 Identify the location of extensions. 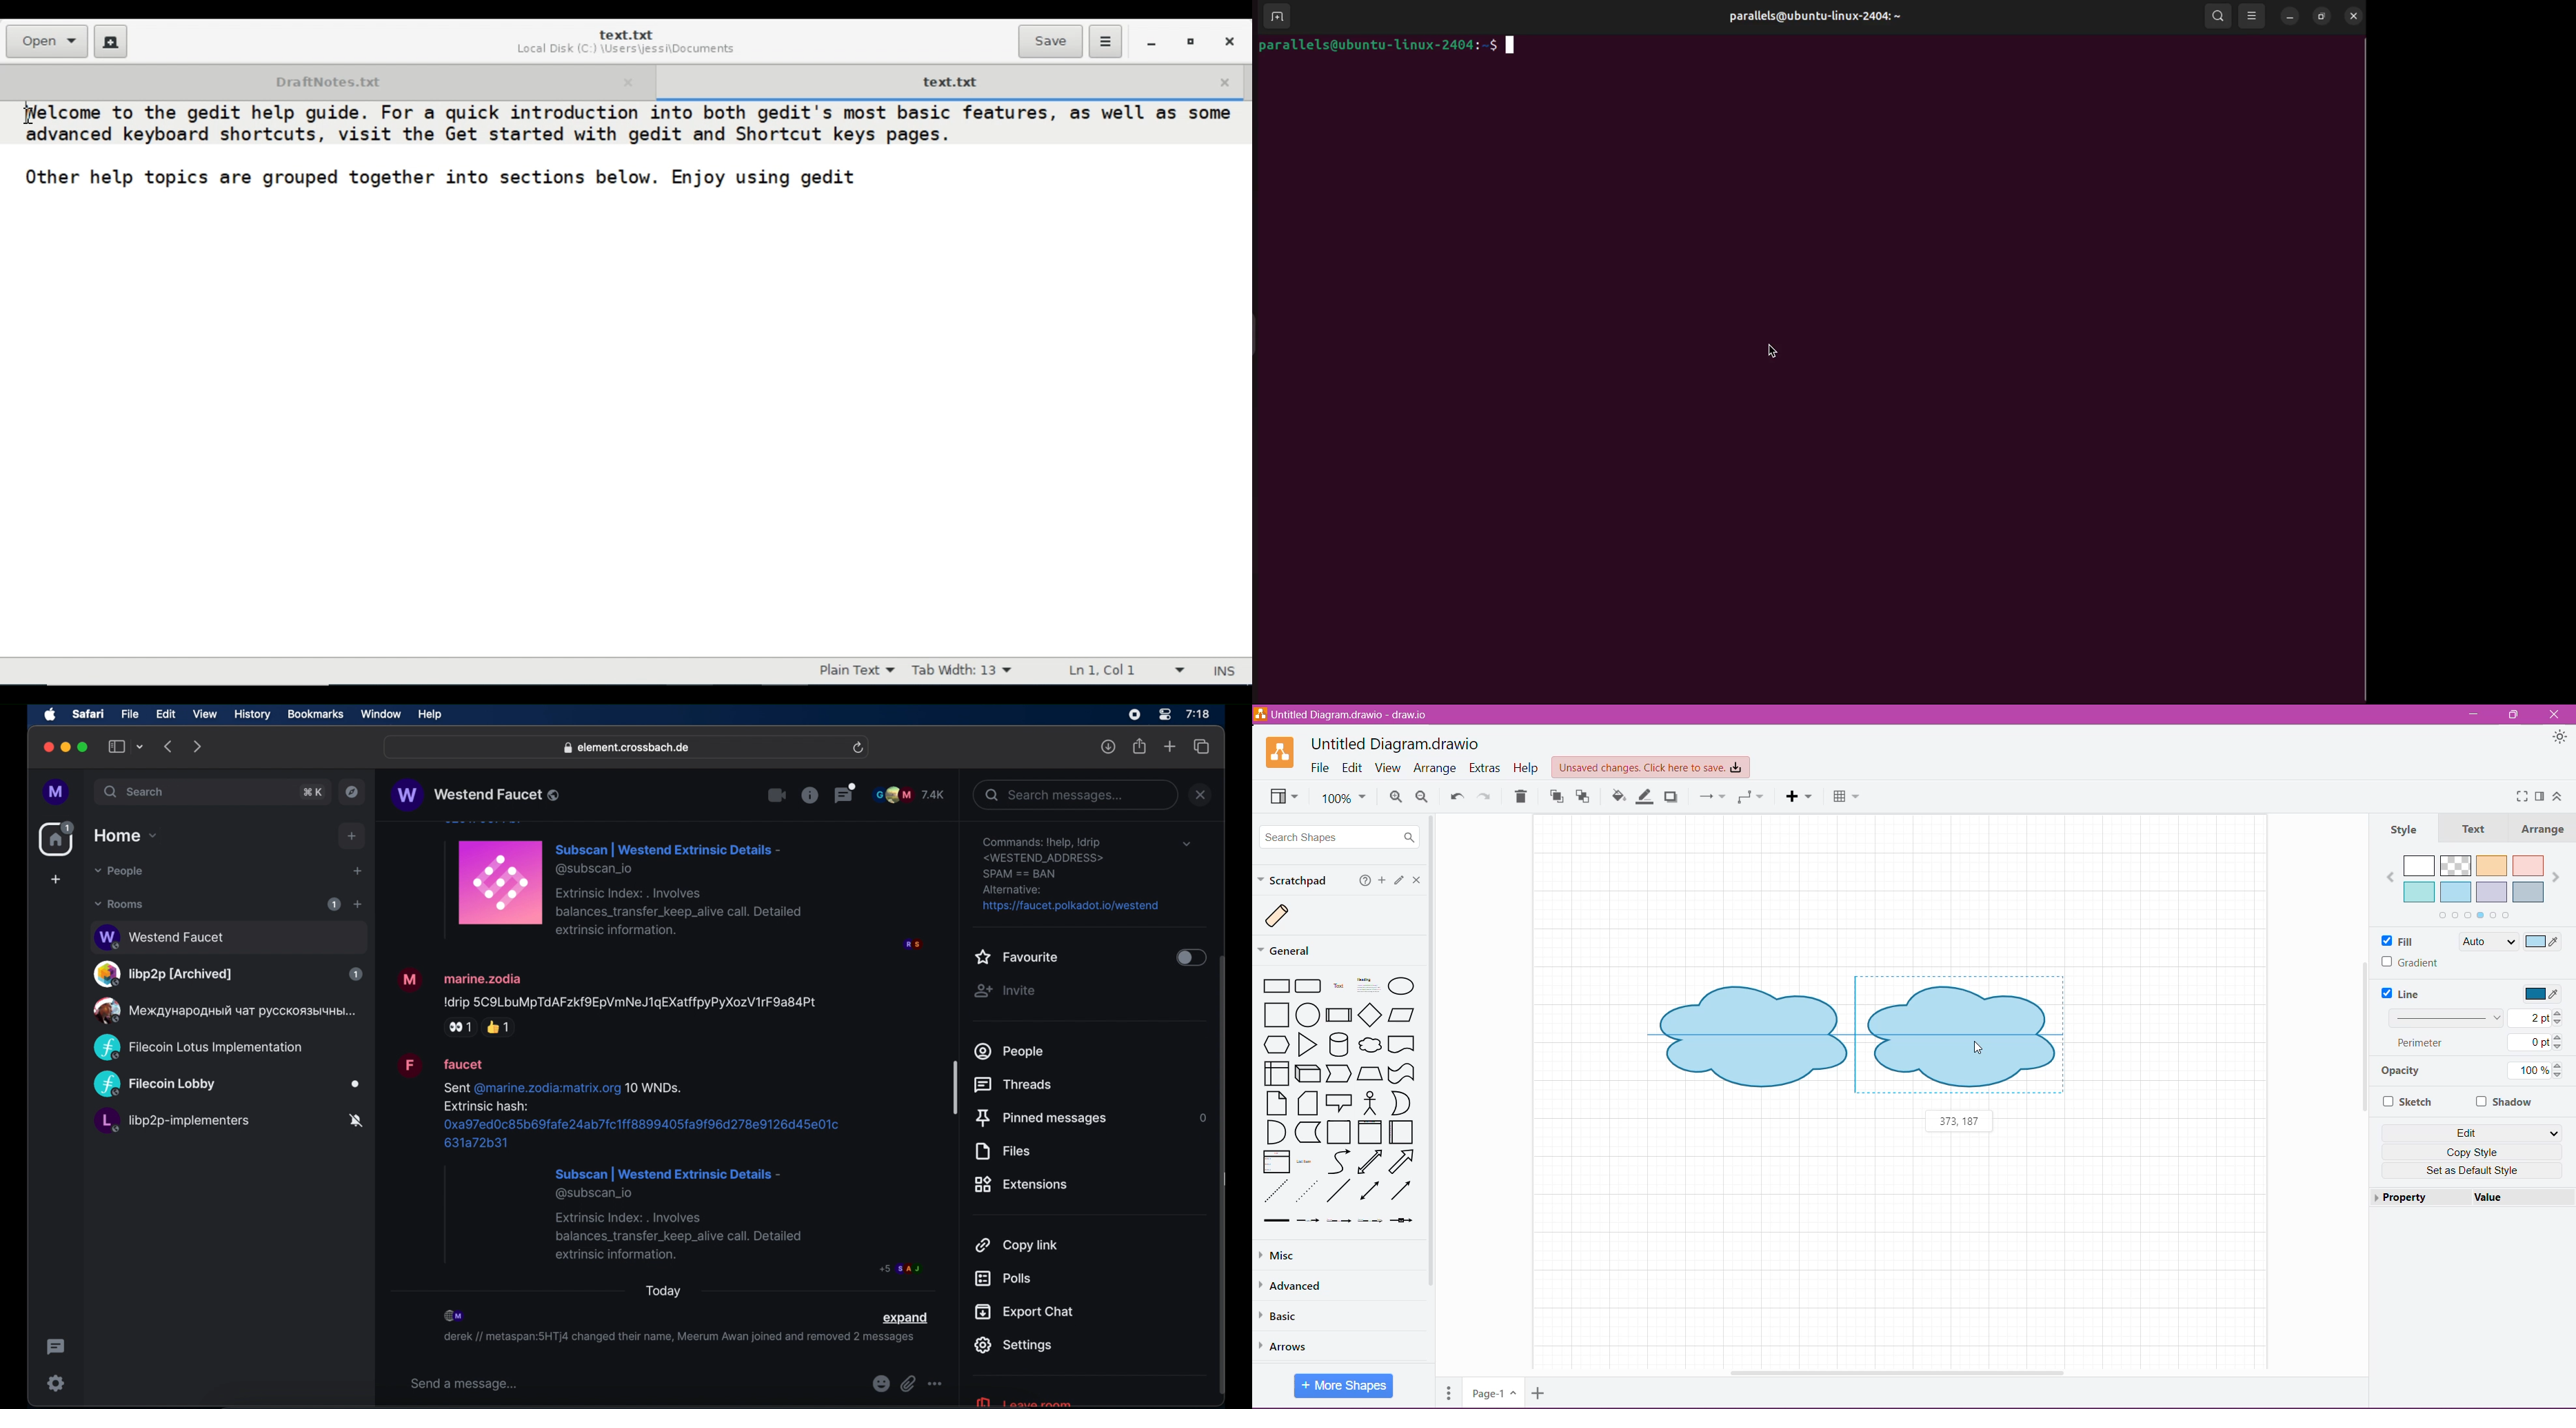
(1022, 1185).